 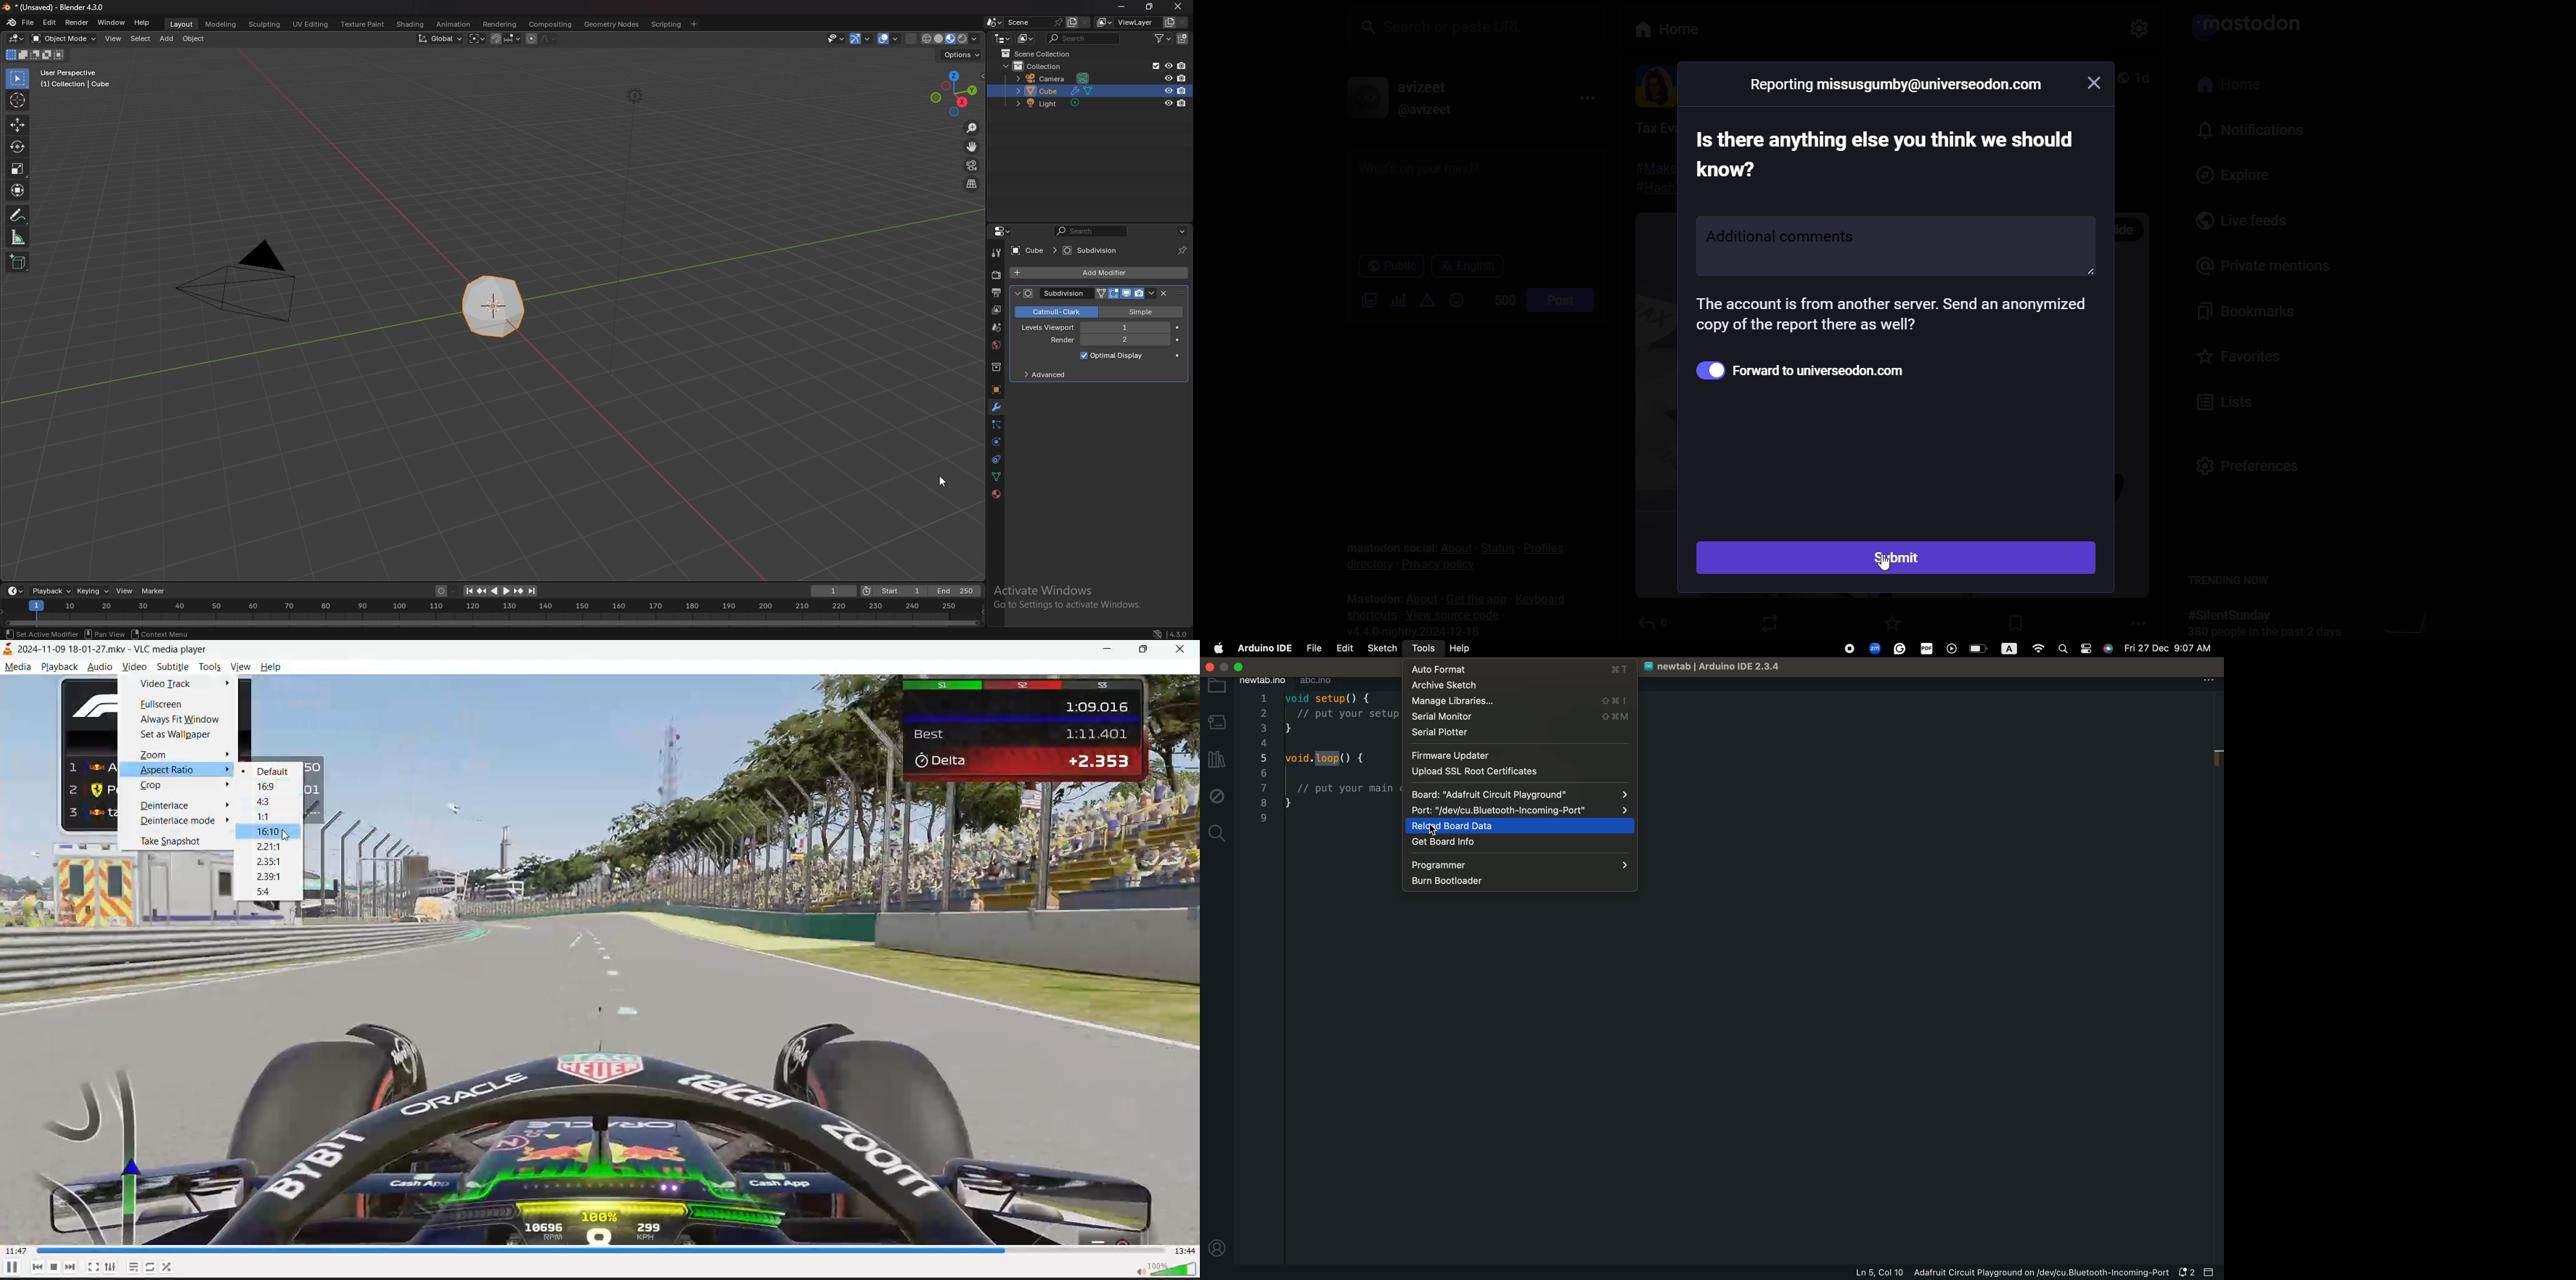 I want to click on scene, so click(x=1033, y=22).